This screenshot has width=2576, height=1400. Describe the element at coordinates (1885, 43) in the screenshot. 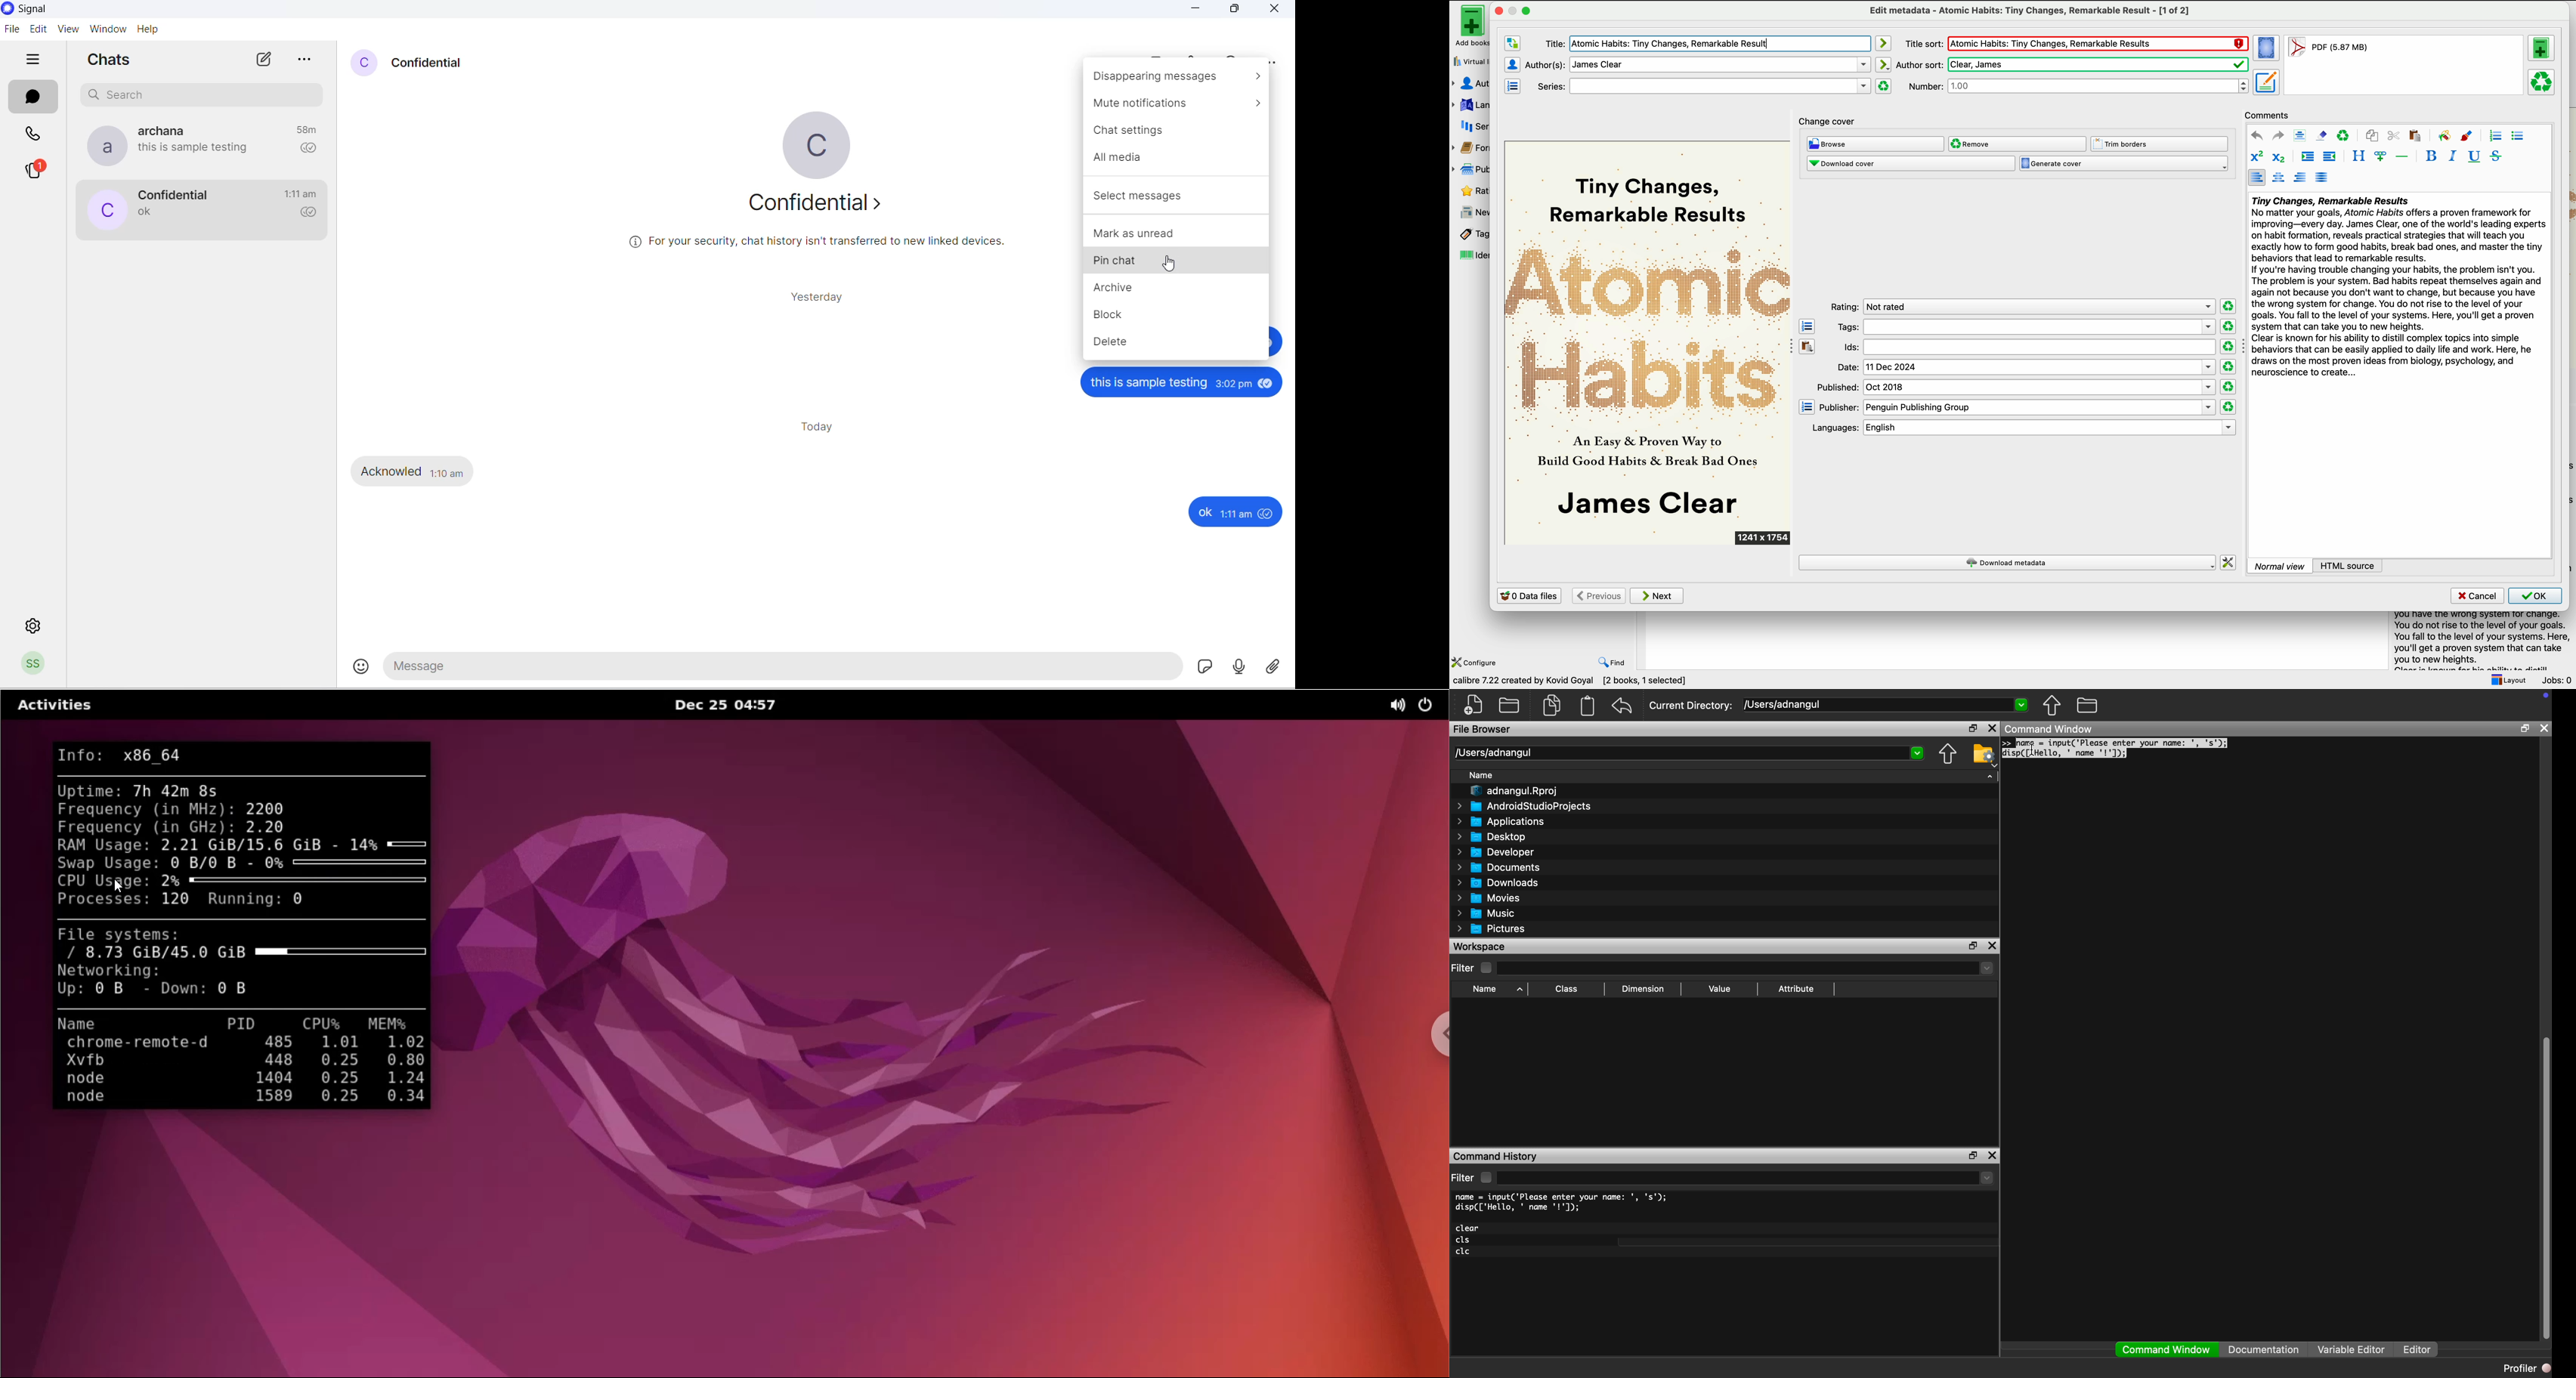

I see `automatically mode icon` at that location.